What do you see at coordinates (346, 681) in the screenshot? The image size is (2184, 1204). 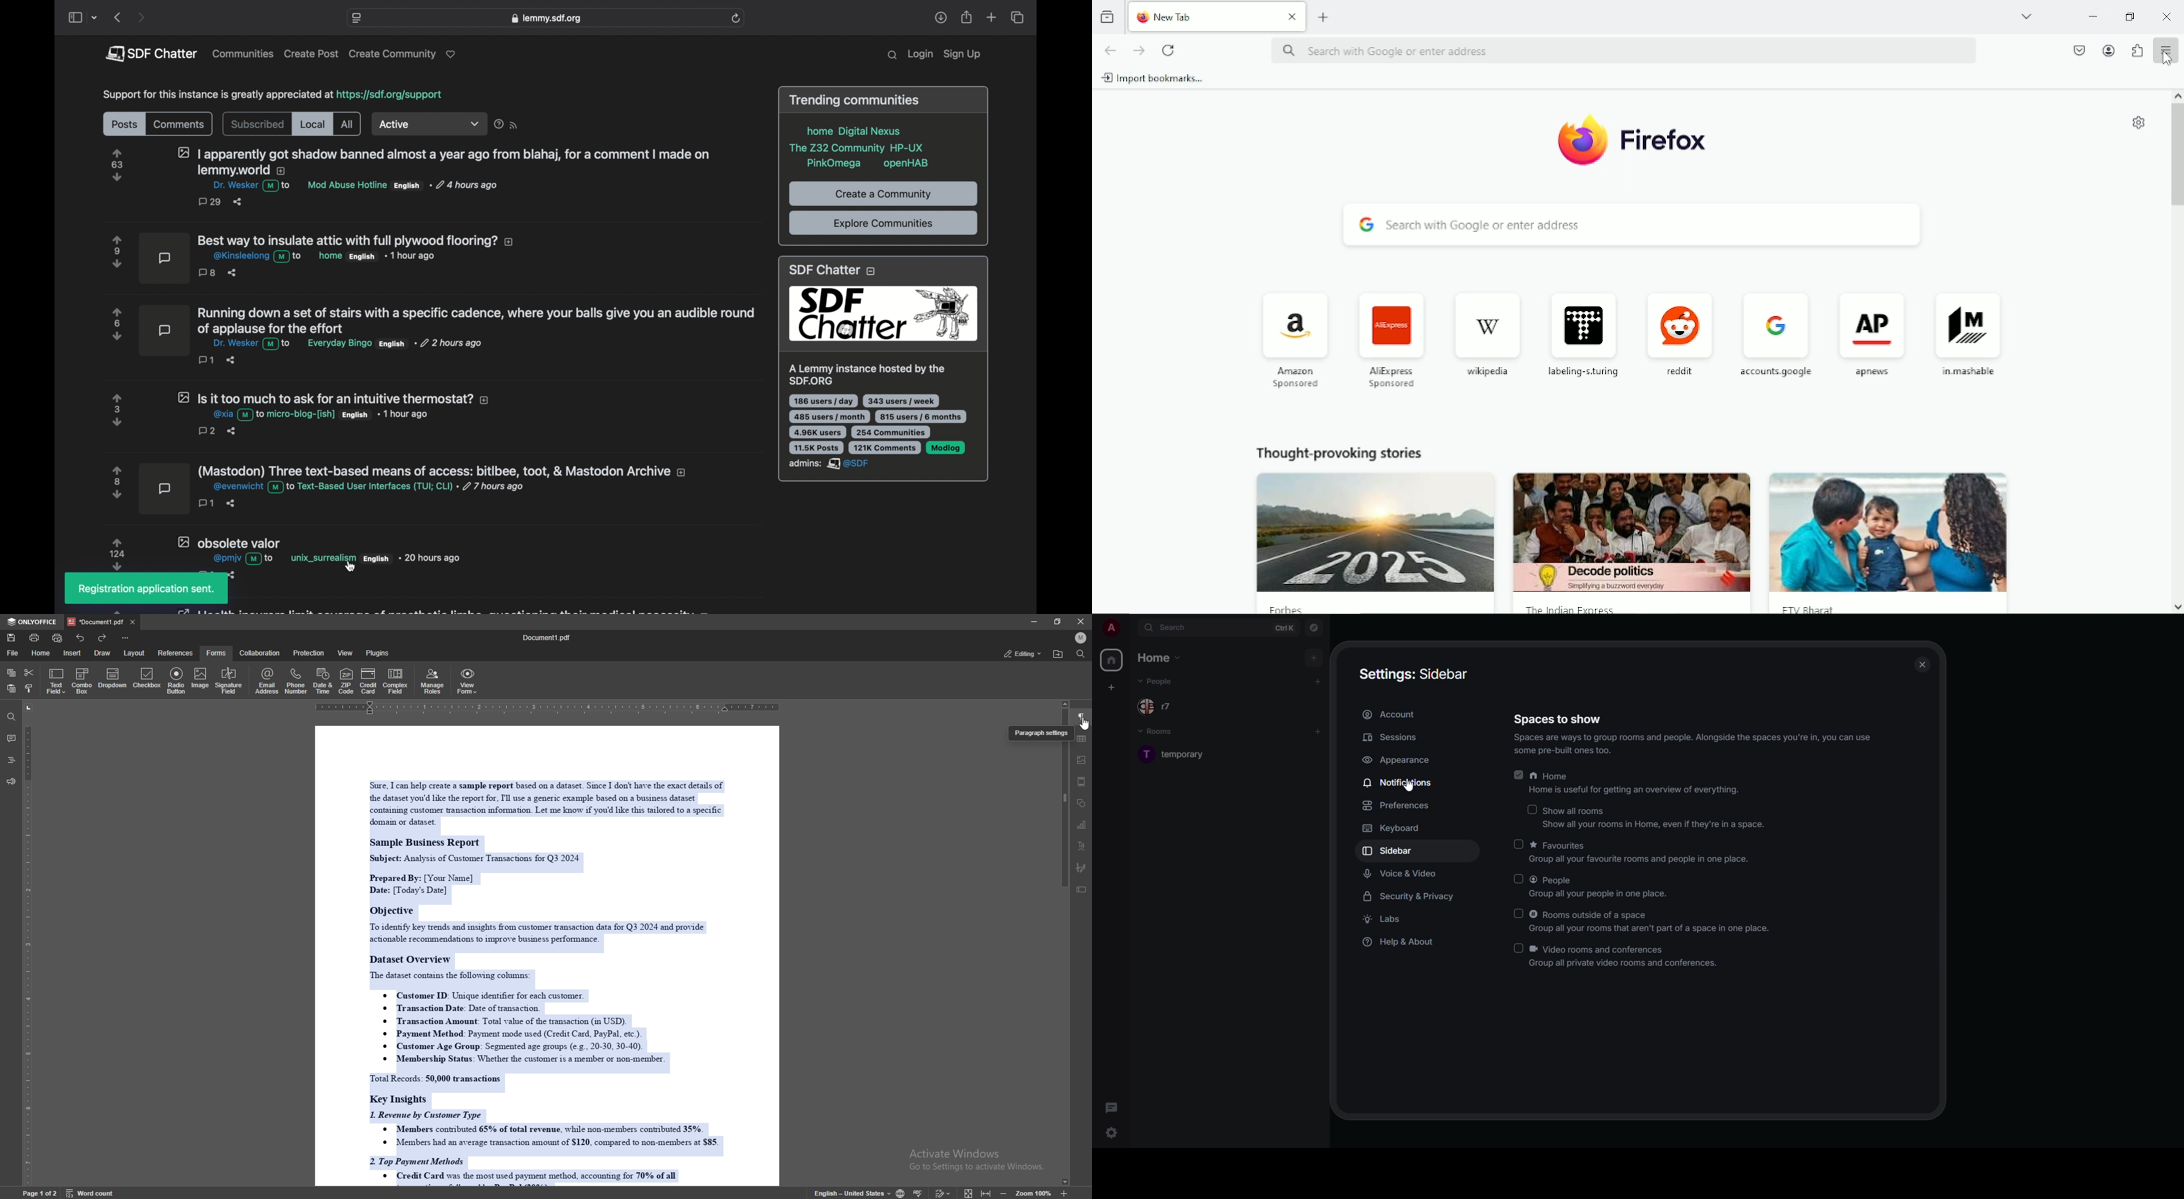 I see `zip code` at bounding box center [346, 681].